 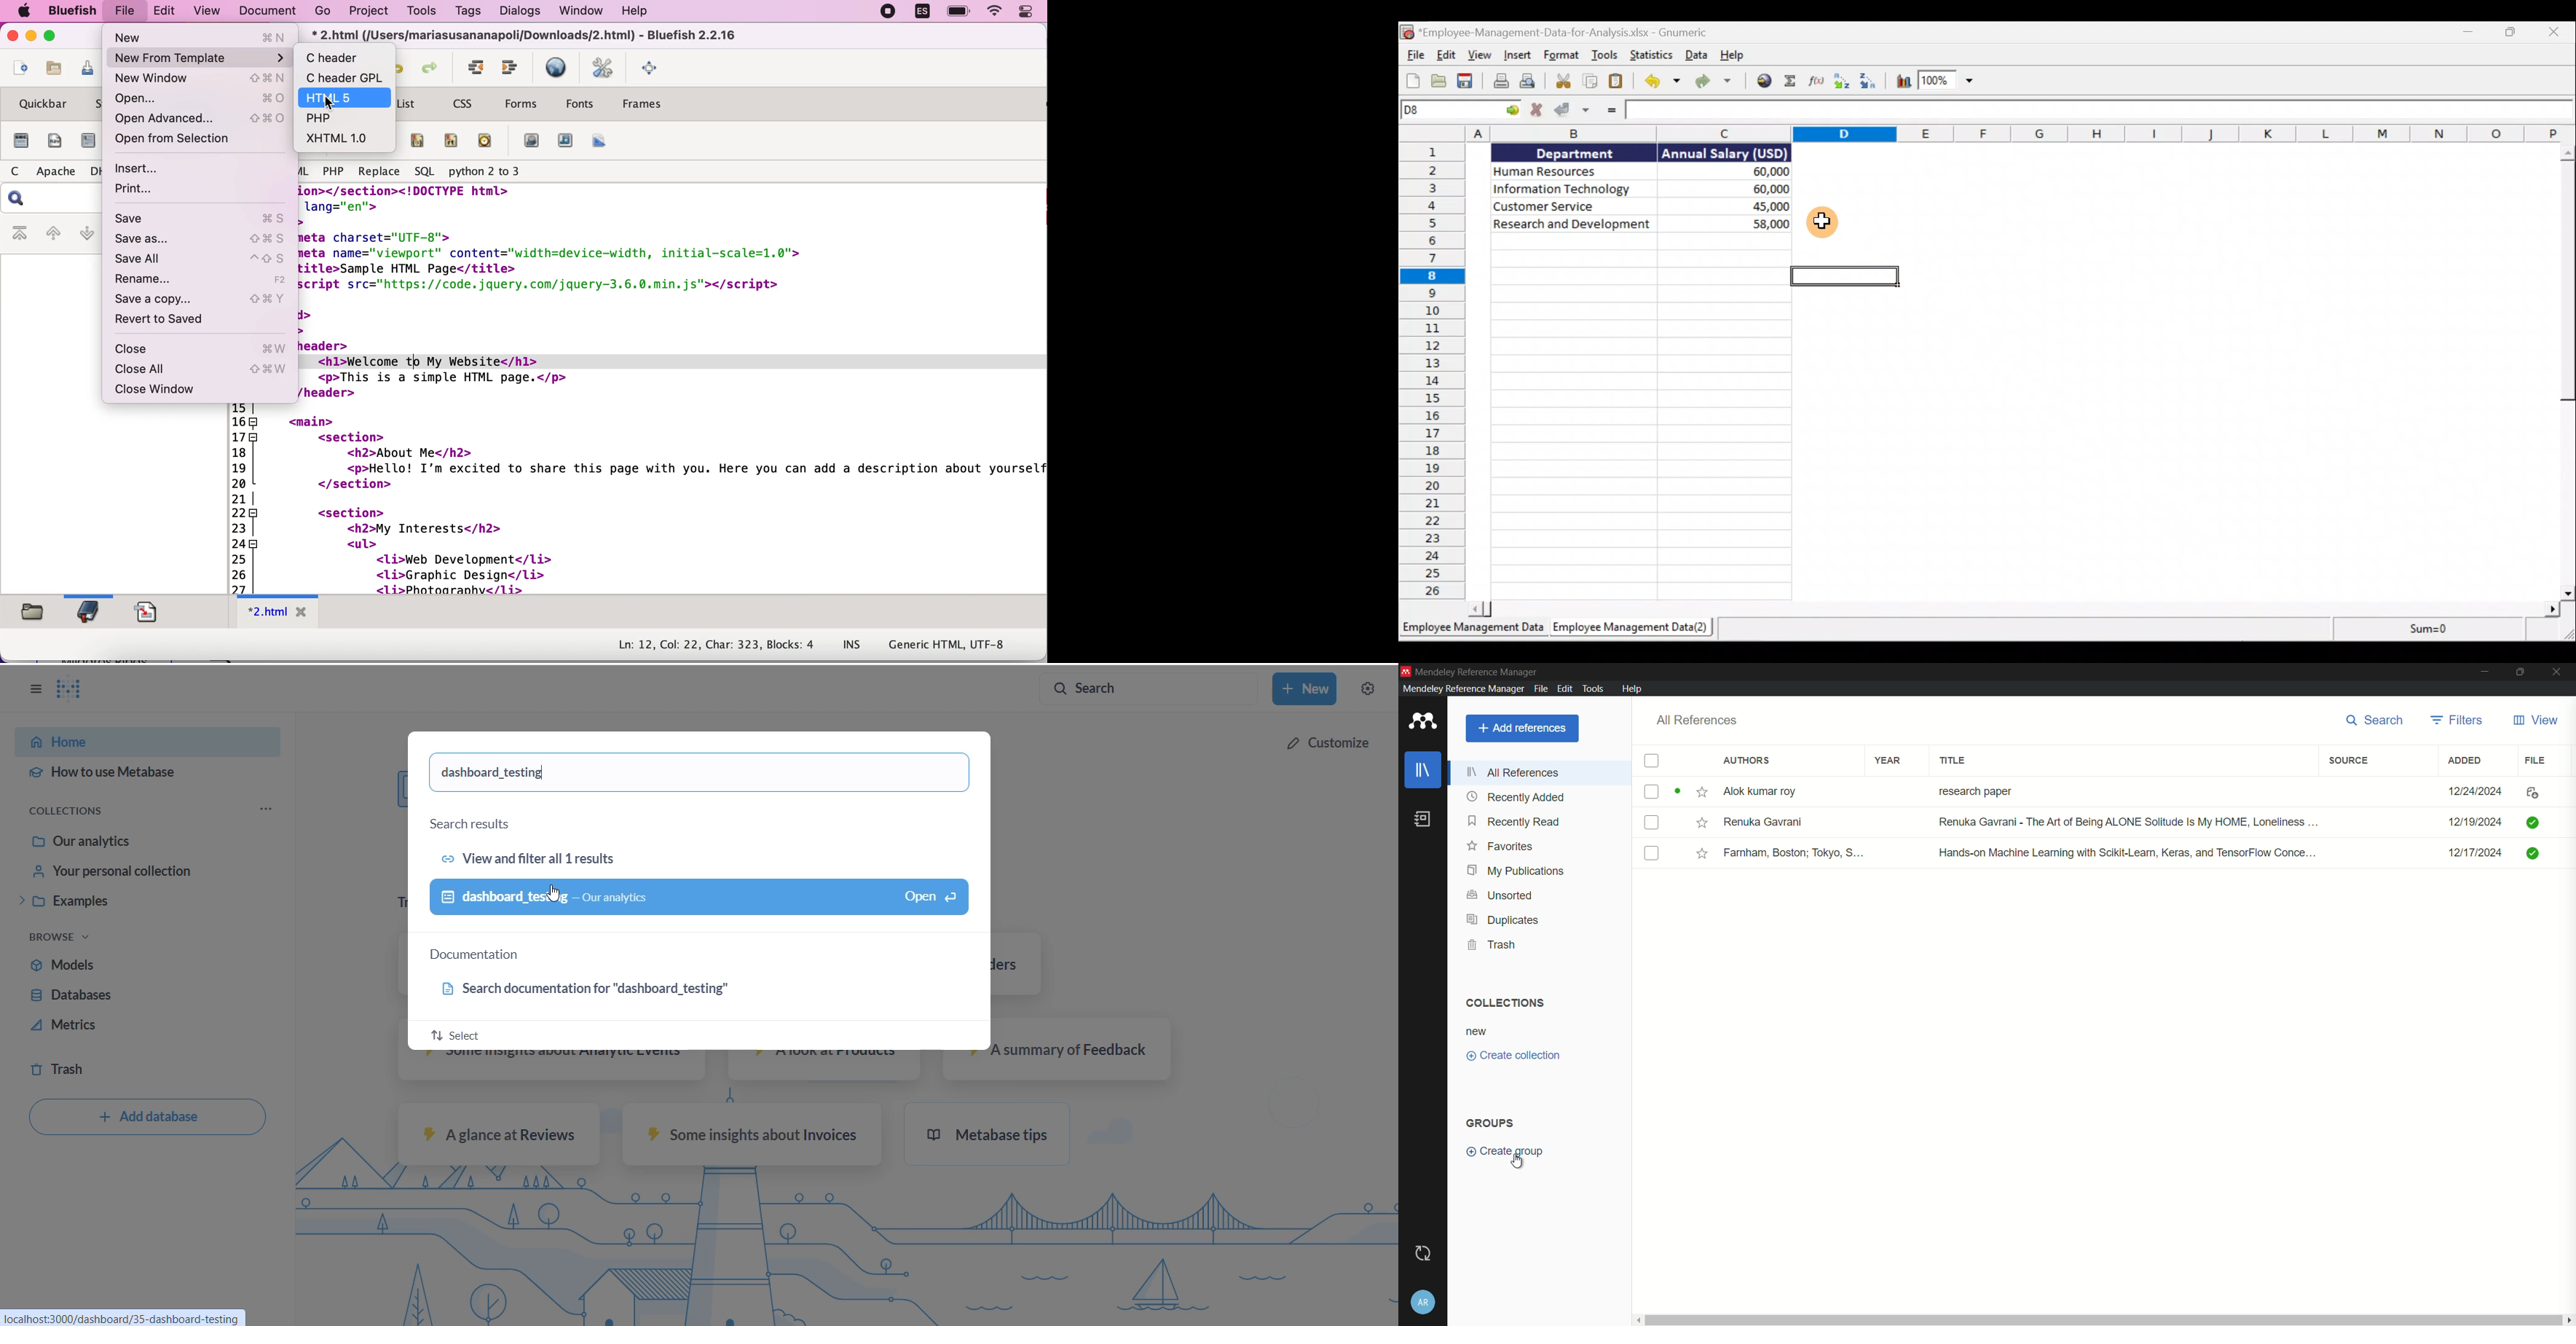 What do you see at coordinates (204, 370) in the screenshot?
I see `close all` at bounding box center [204, 370].